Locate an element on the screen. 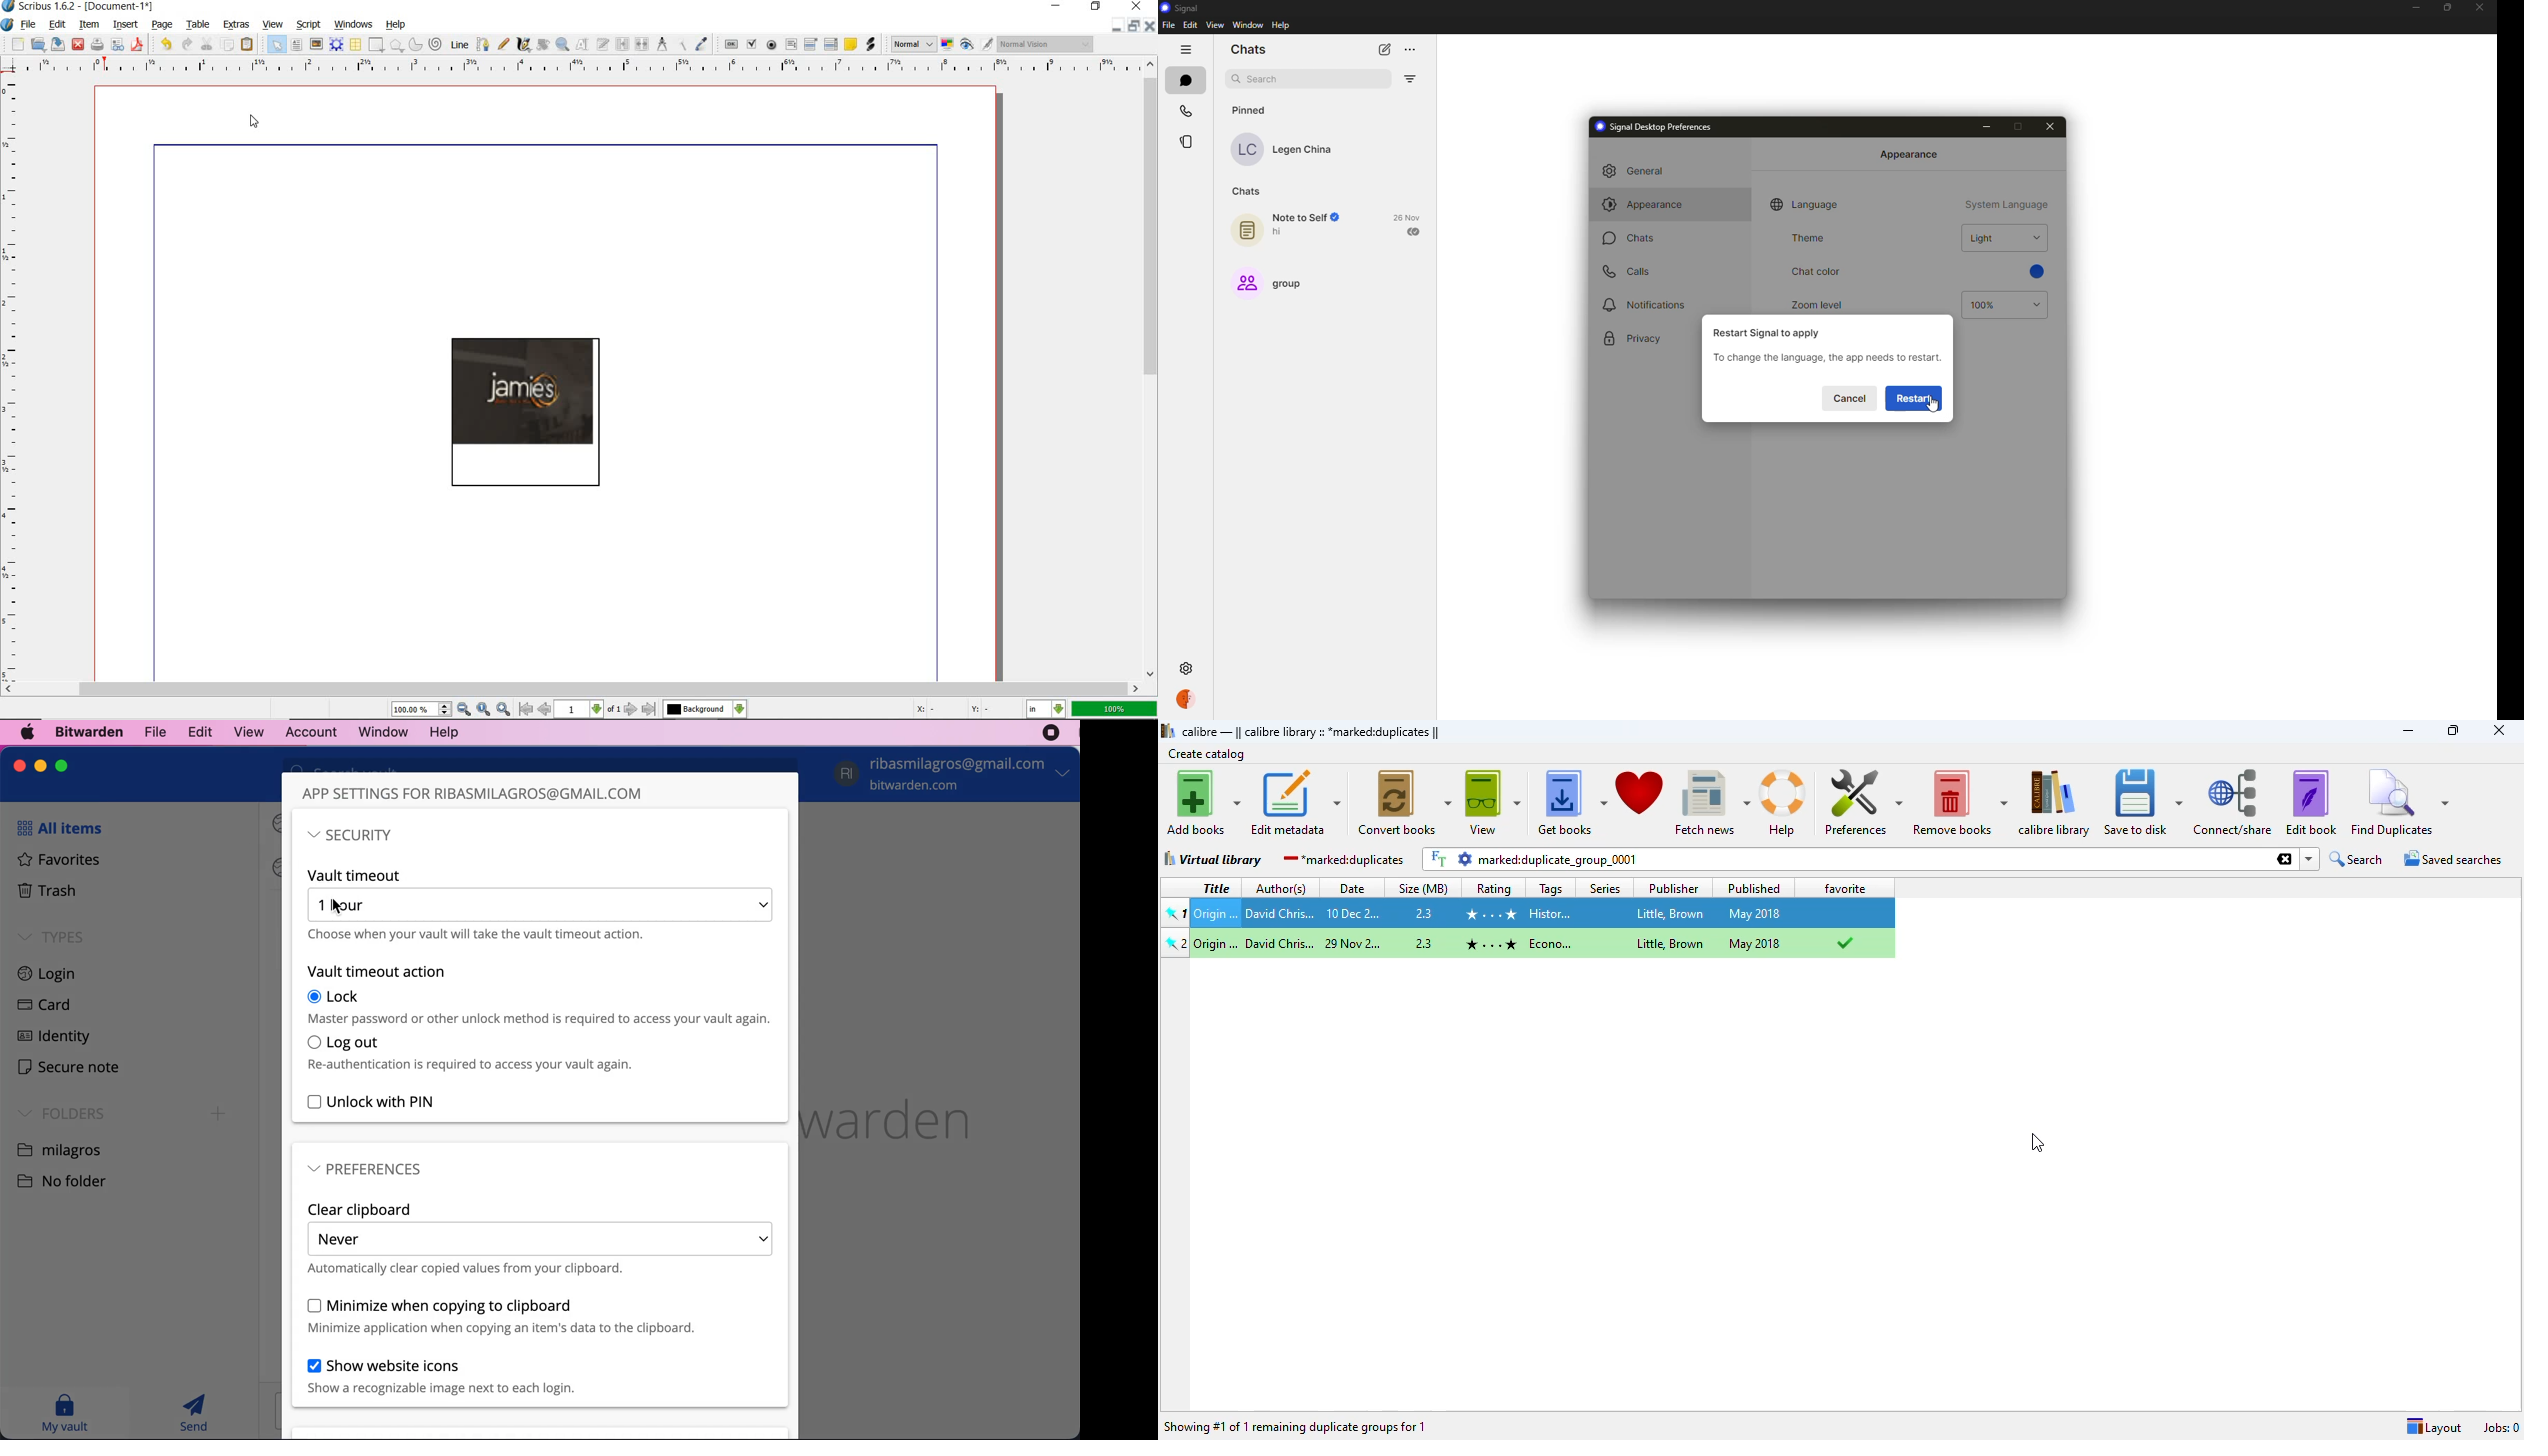 The width and height of the screenshot is (2548, 1456). close is located at coordinates (1139, 6).